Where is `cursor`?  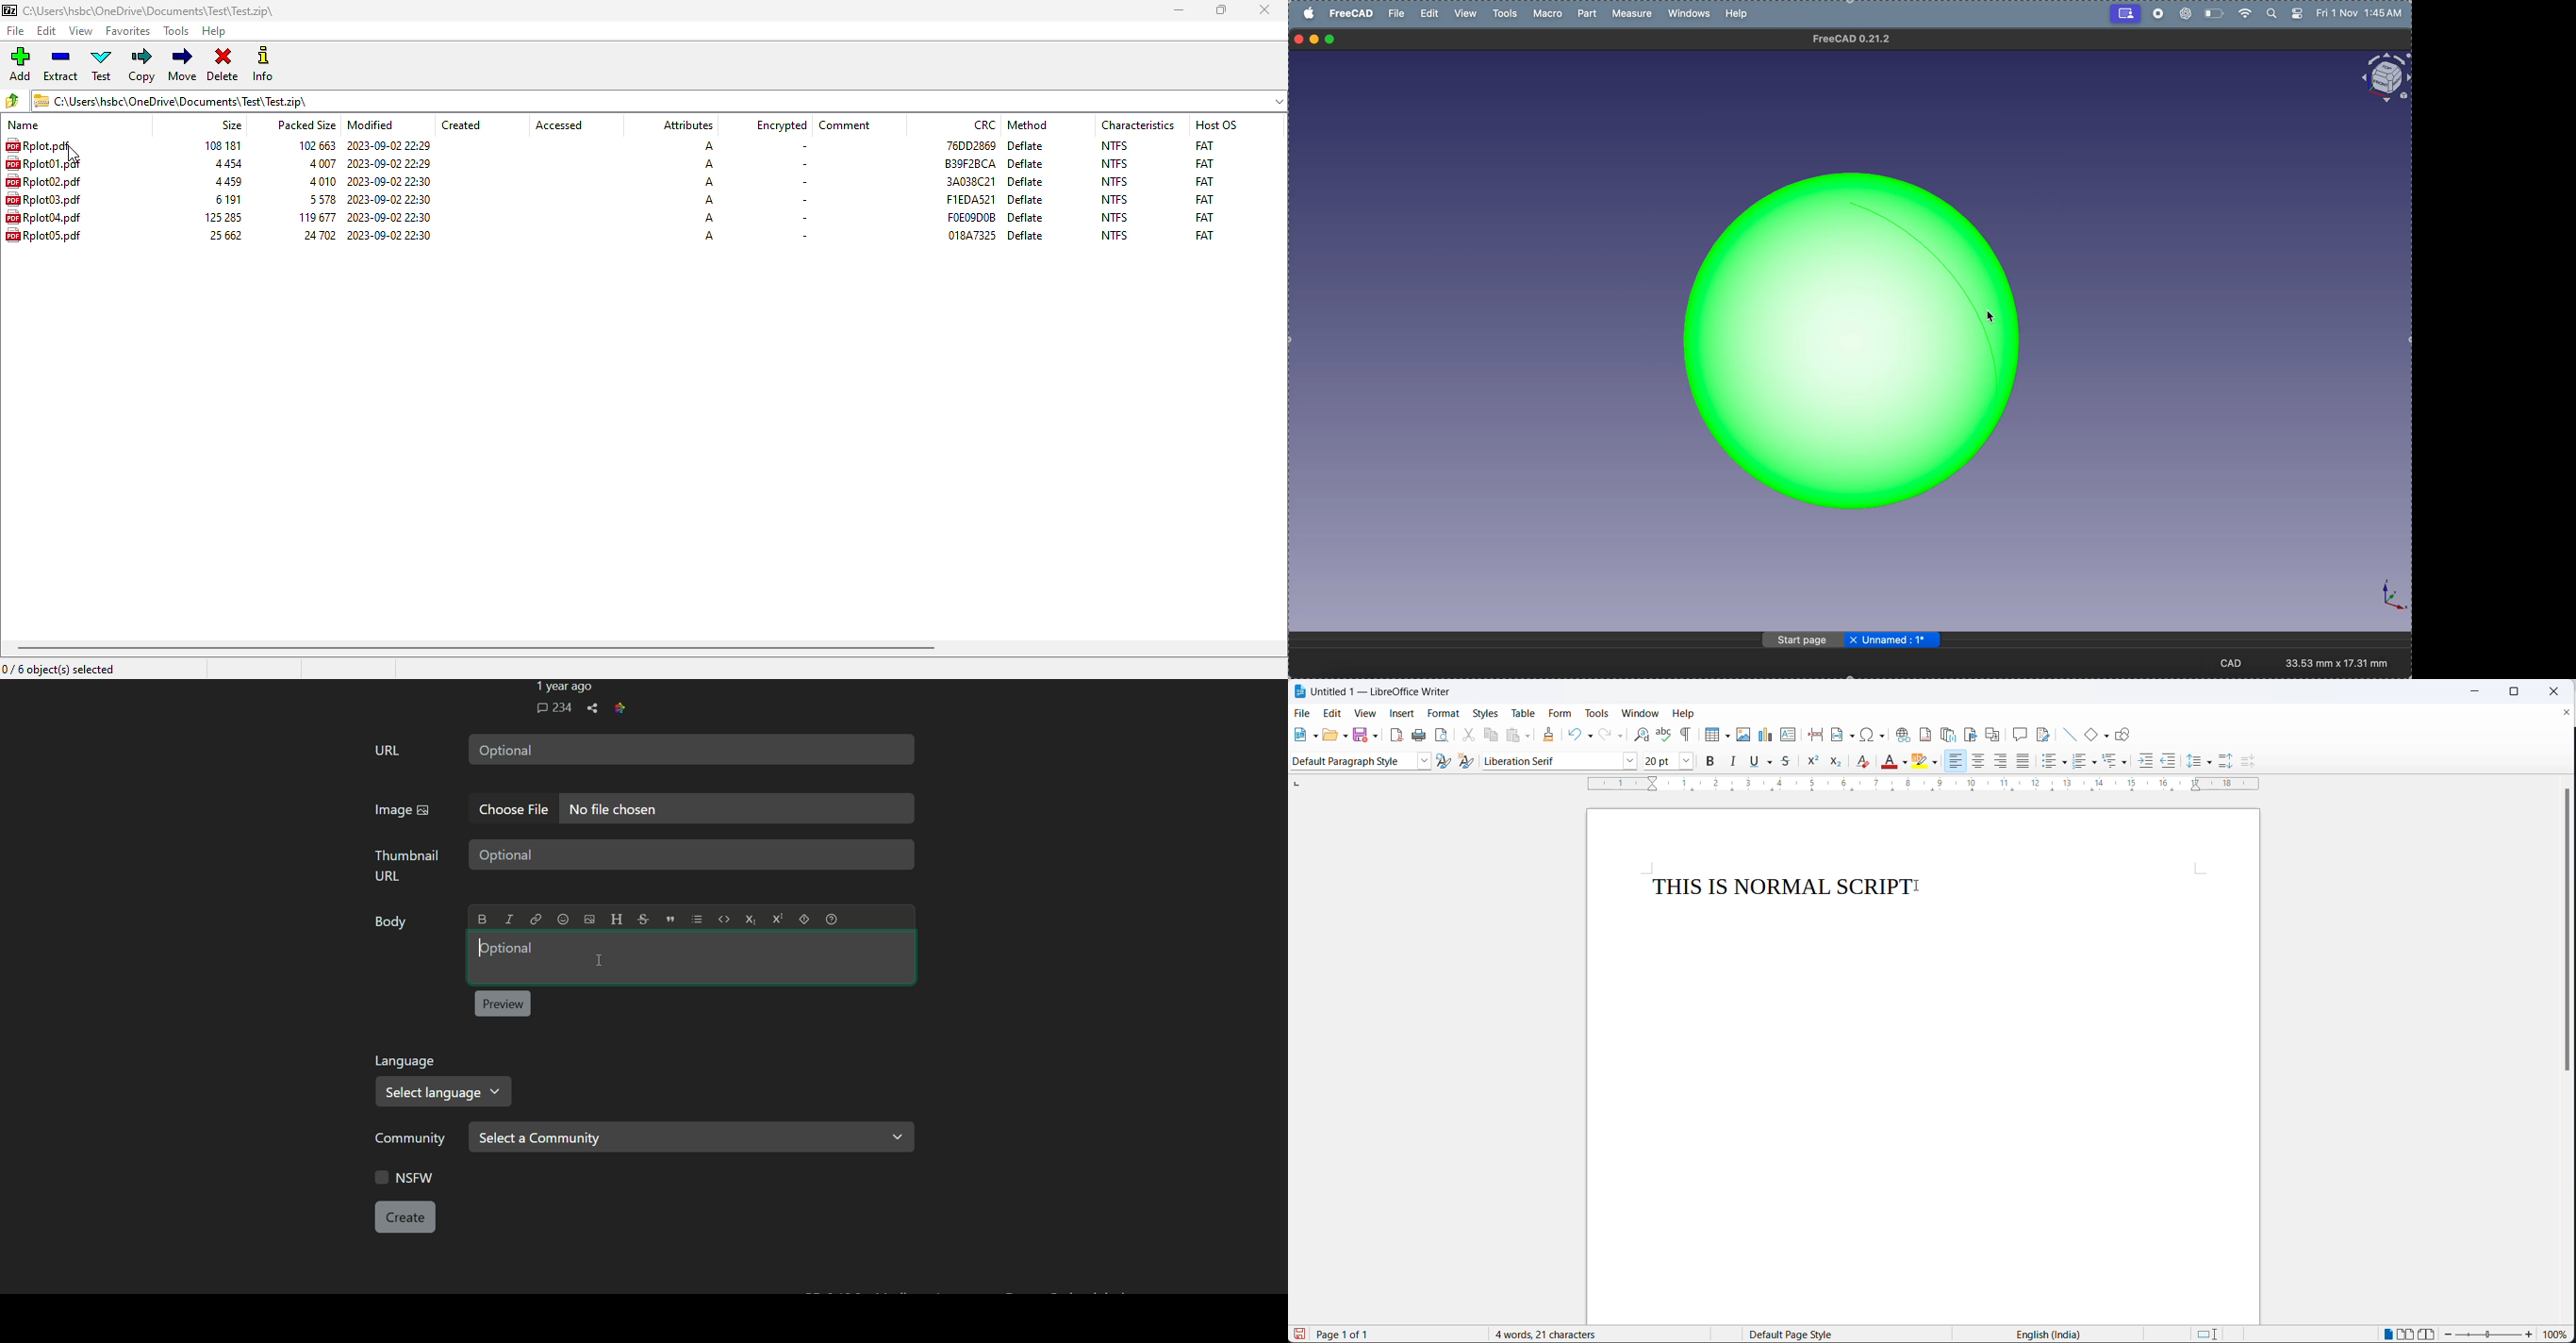
cursor is located at coordinates (1920, 884).